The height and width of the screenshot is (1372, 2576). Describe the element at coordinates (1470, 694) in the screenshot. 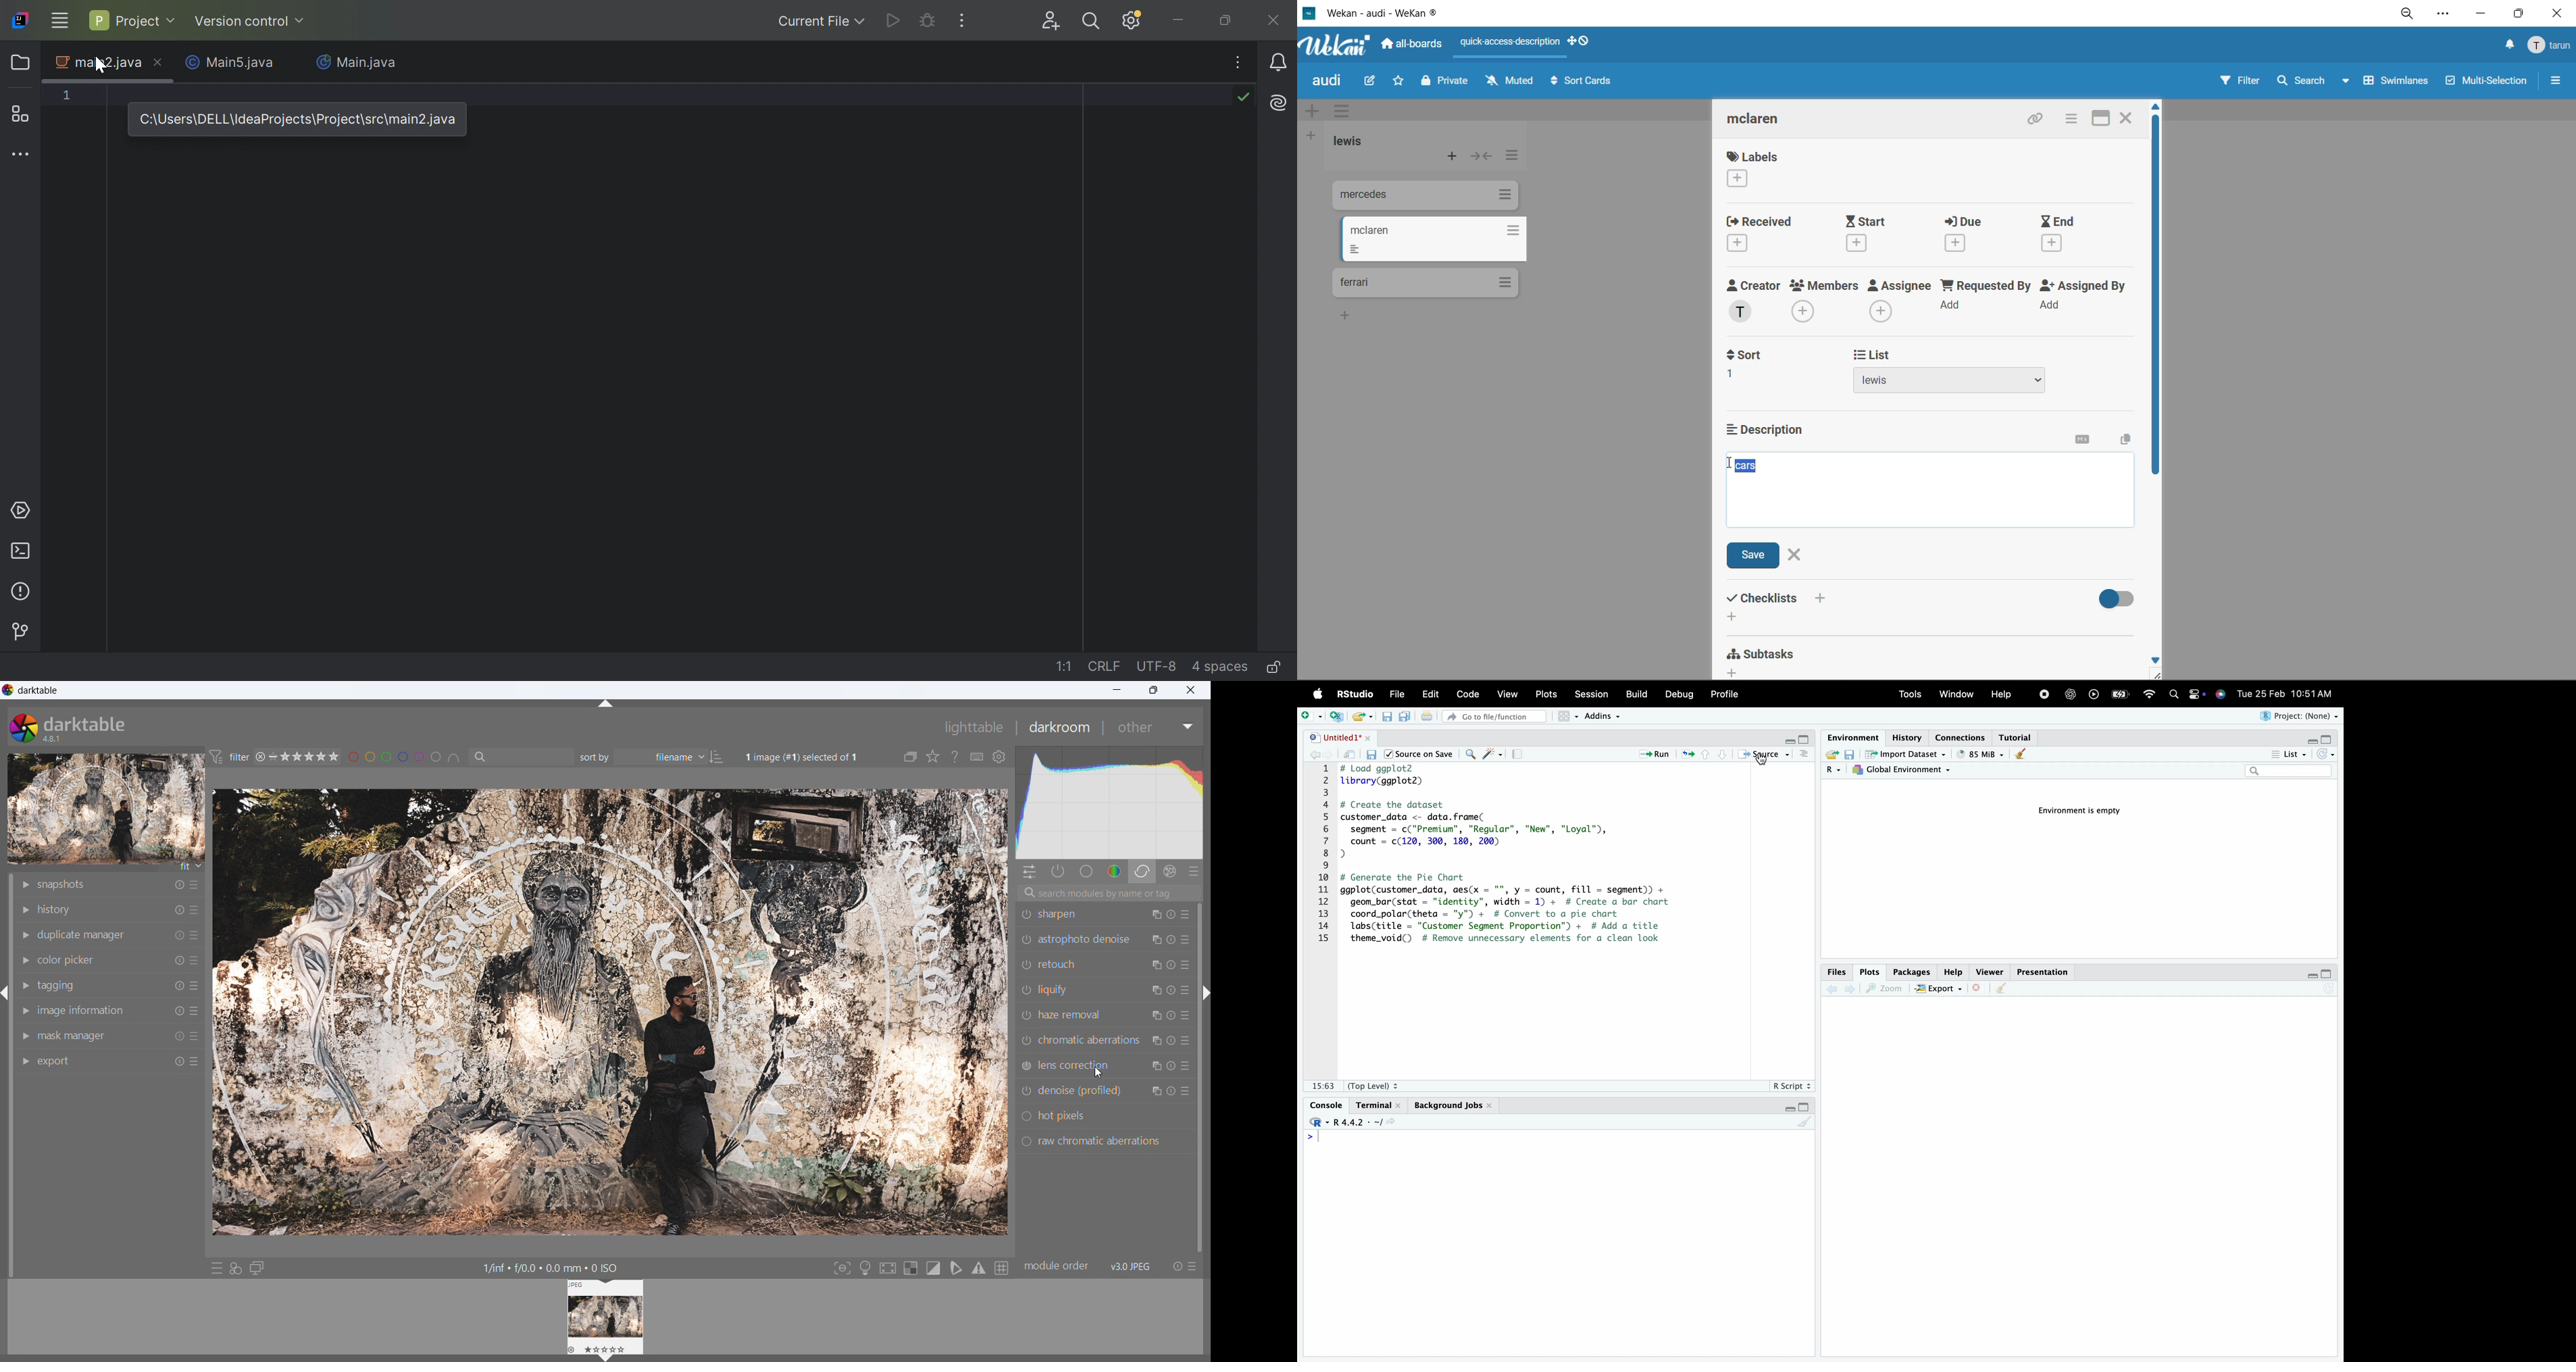

I see `Code` at that location.